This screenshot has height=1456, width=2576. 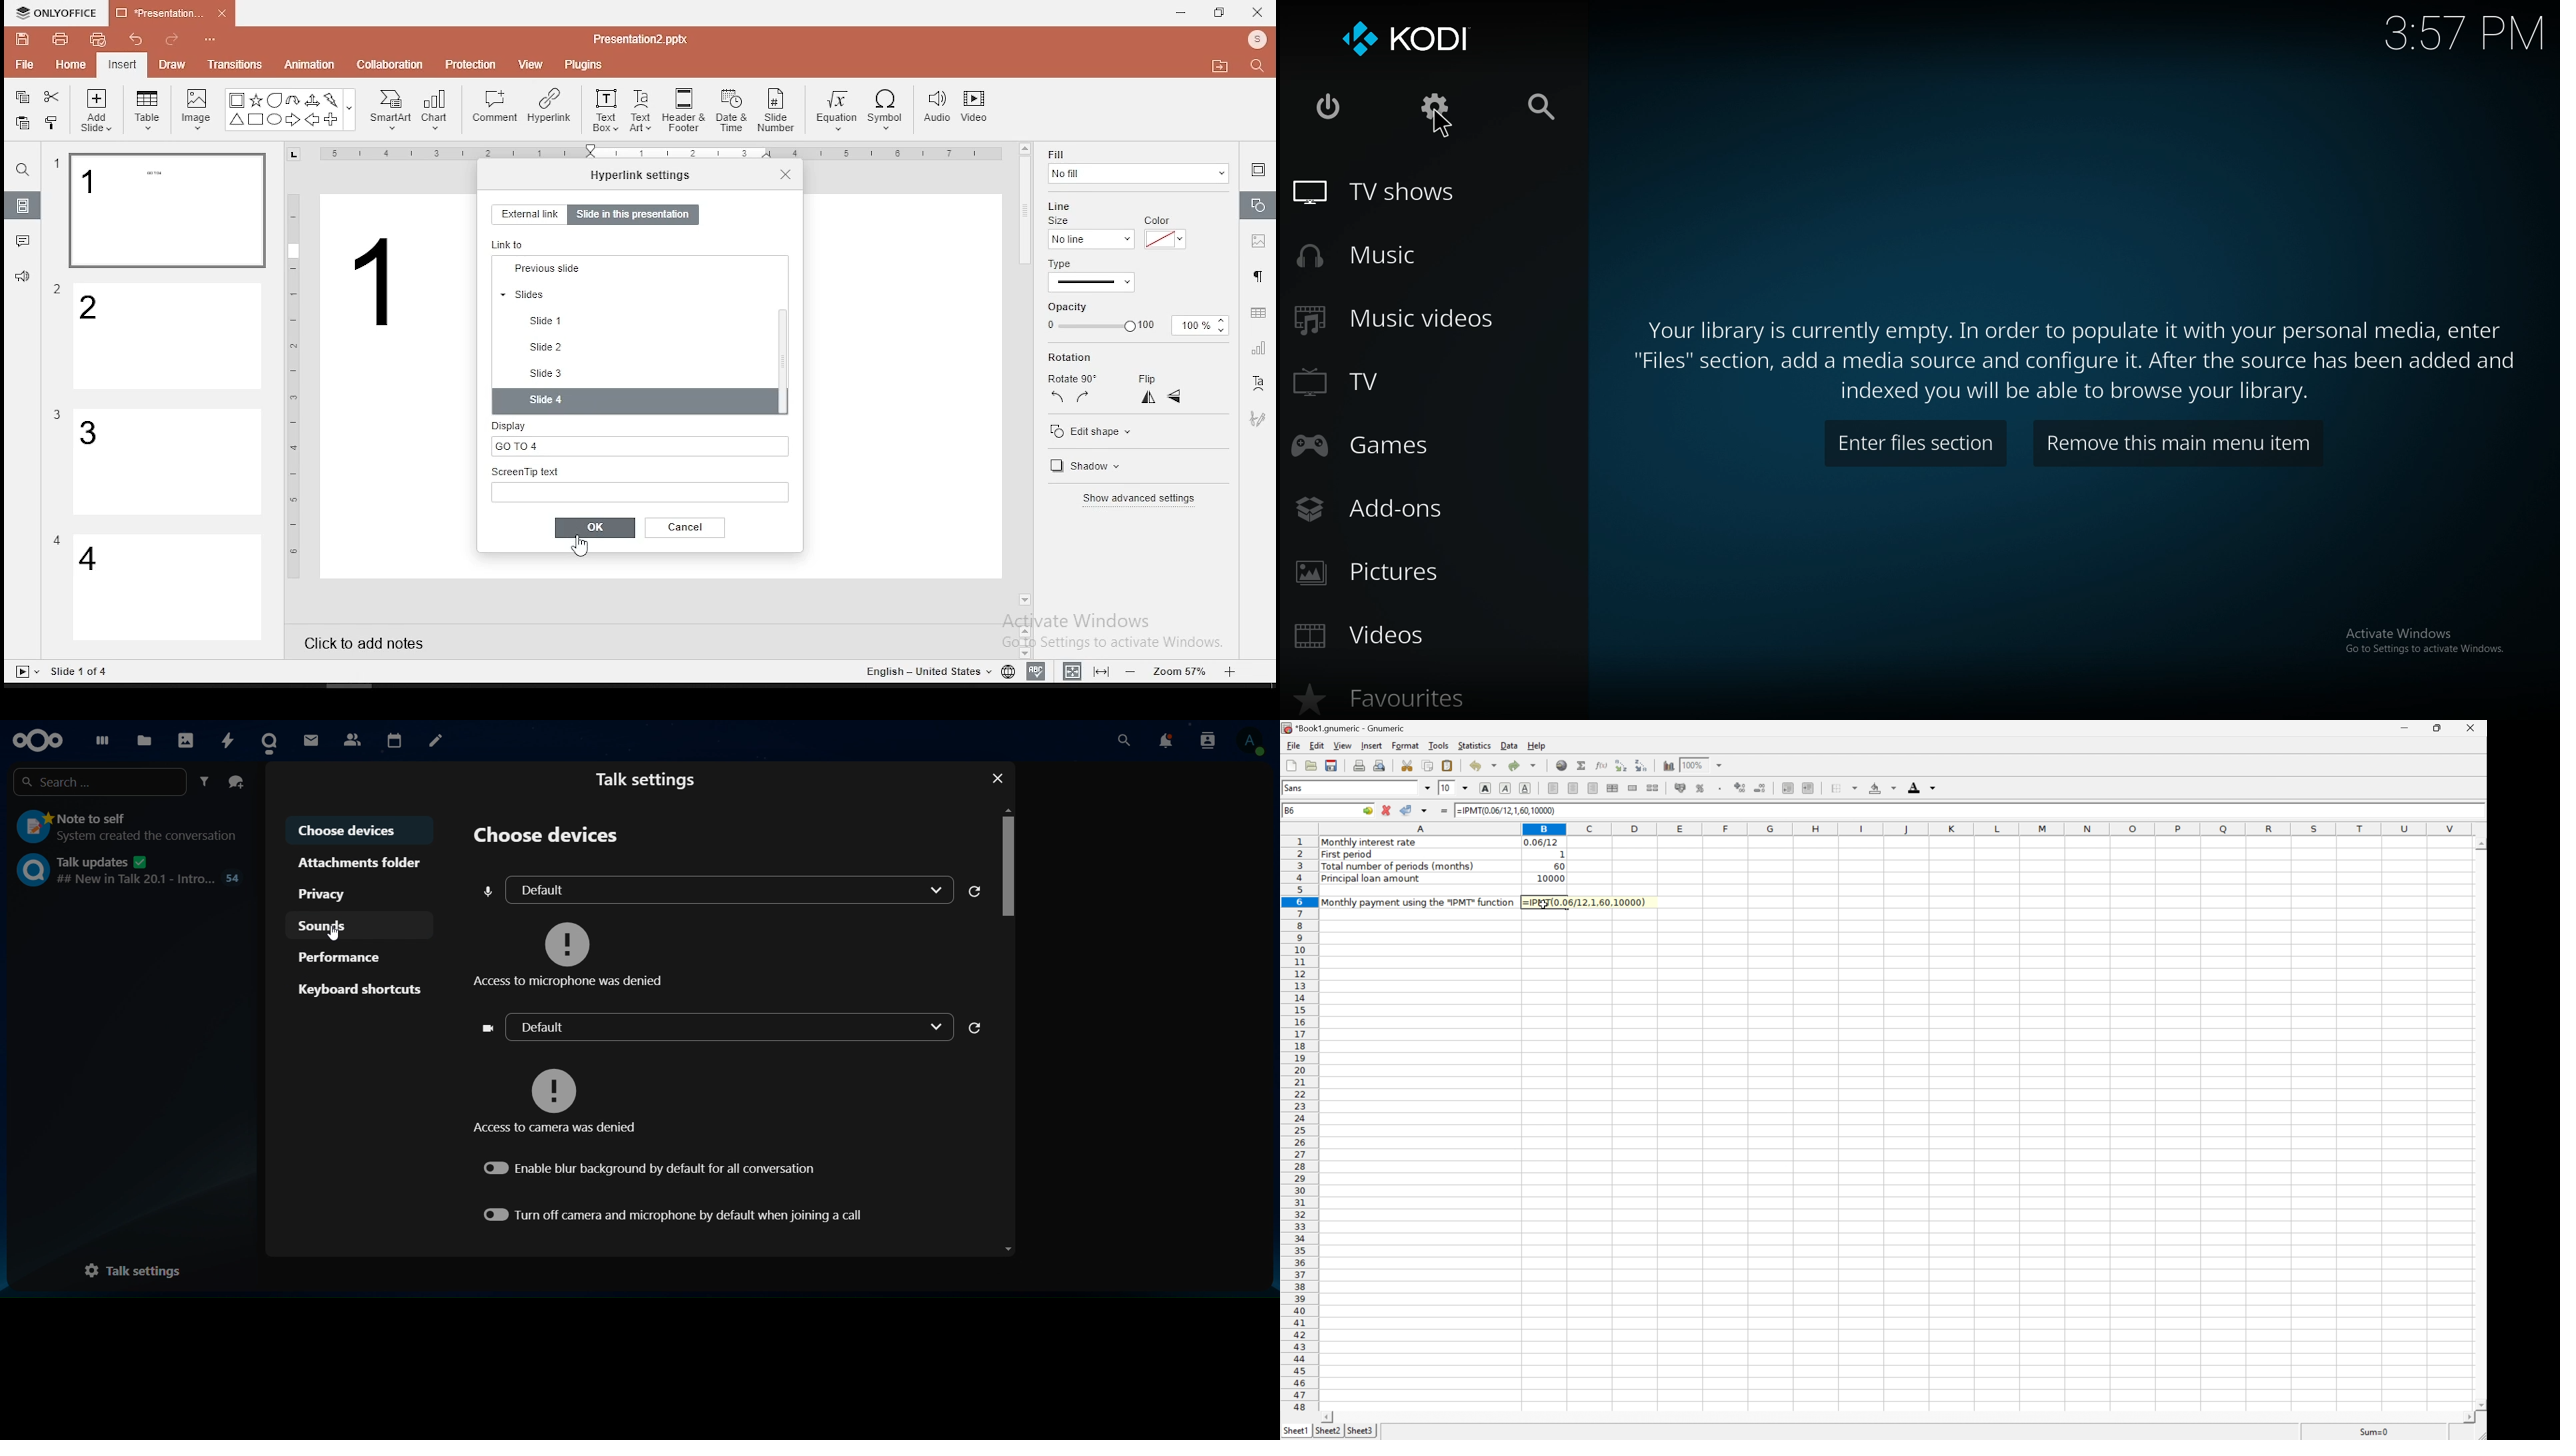 What do you see at coordinates (1510, 747) in the screenshot?
I see `Data` at bounding box center [1510, 747].